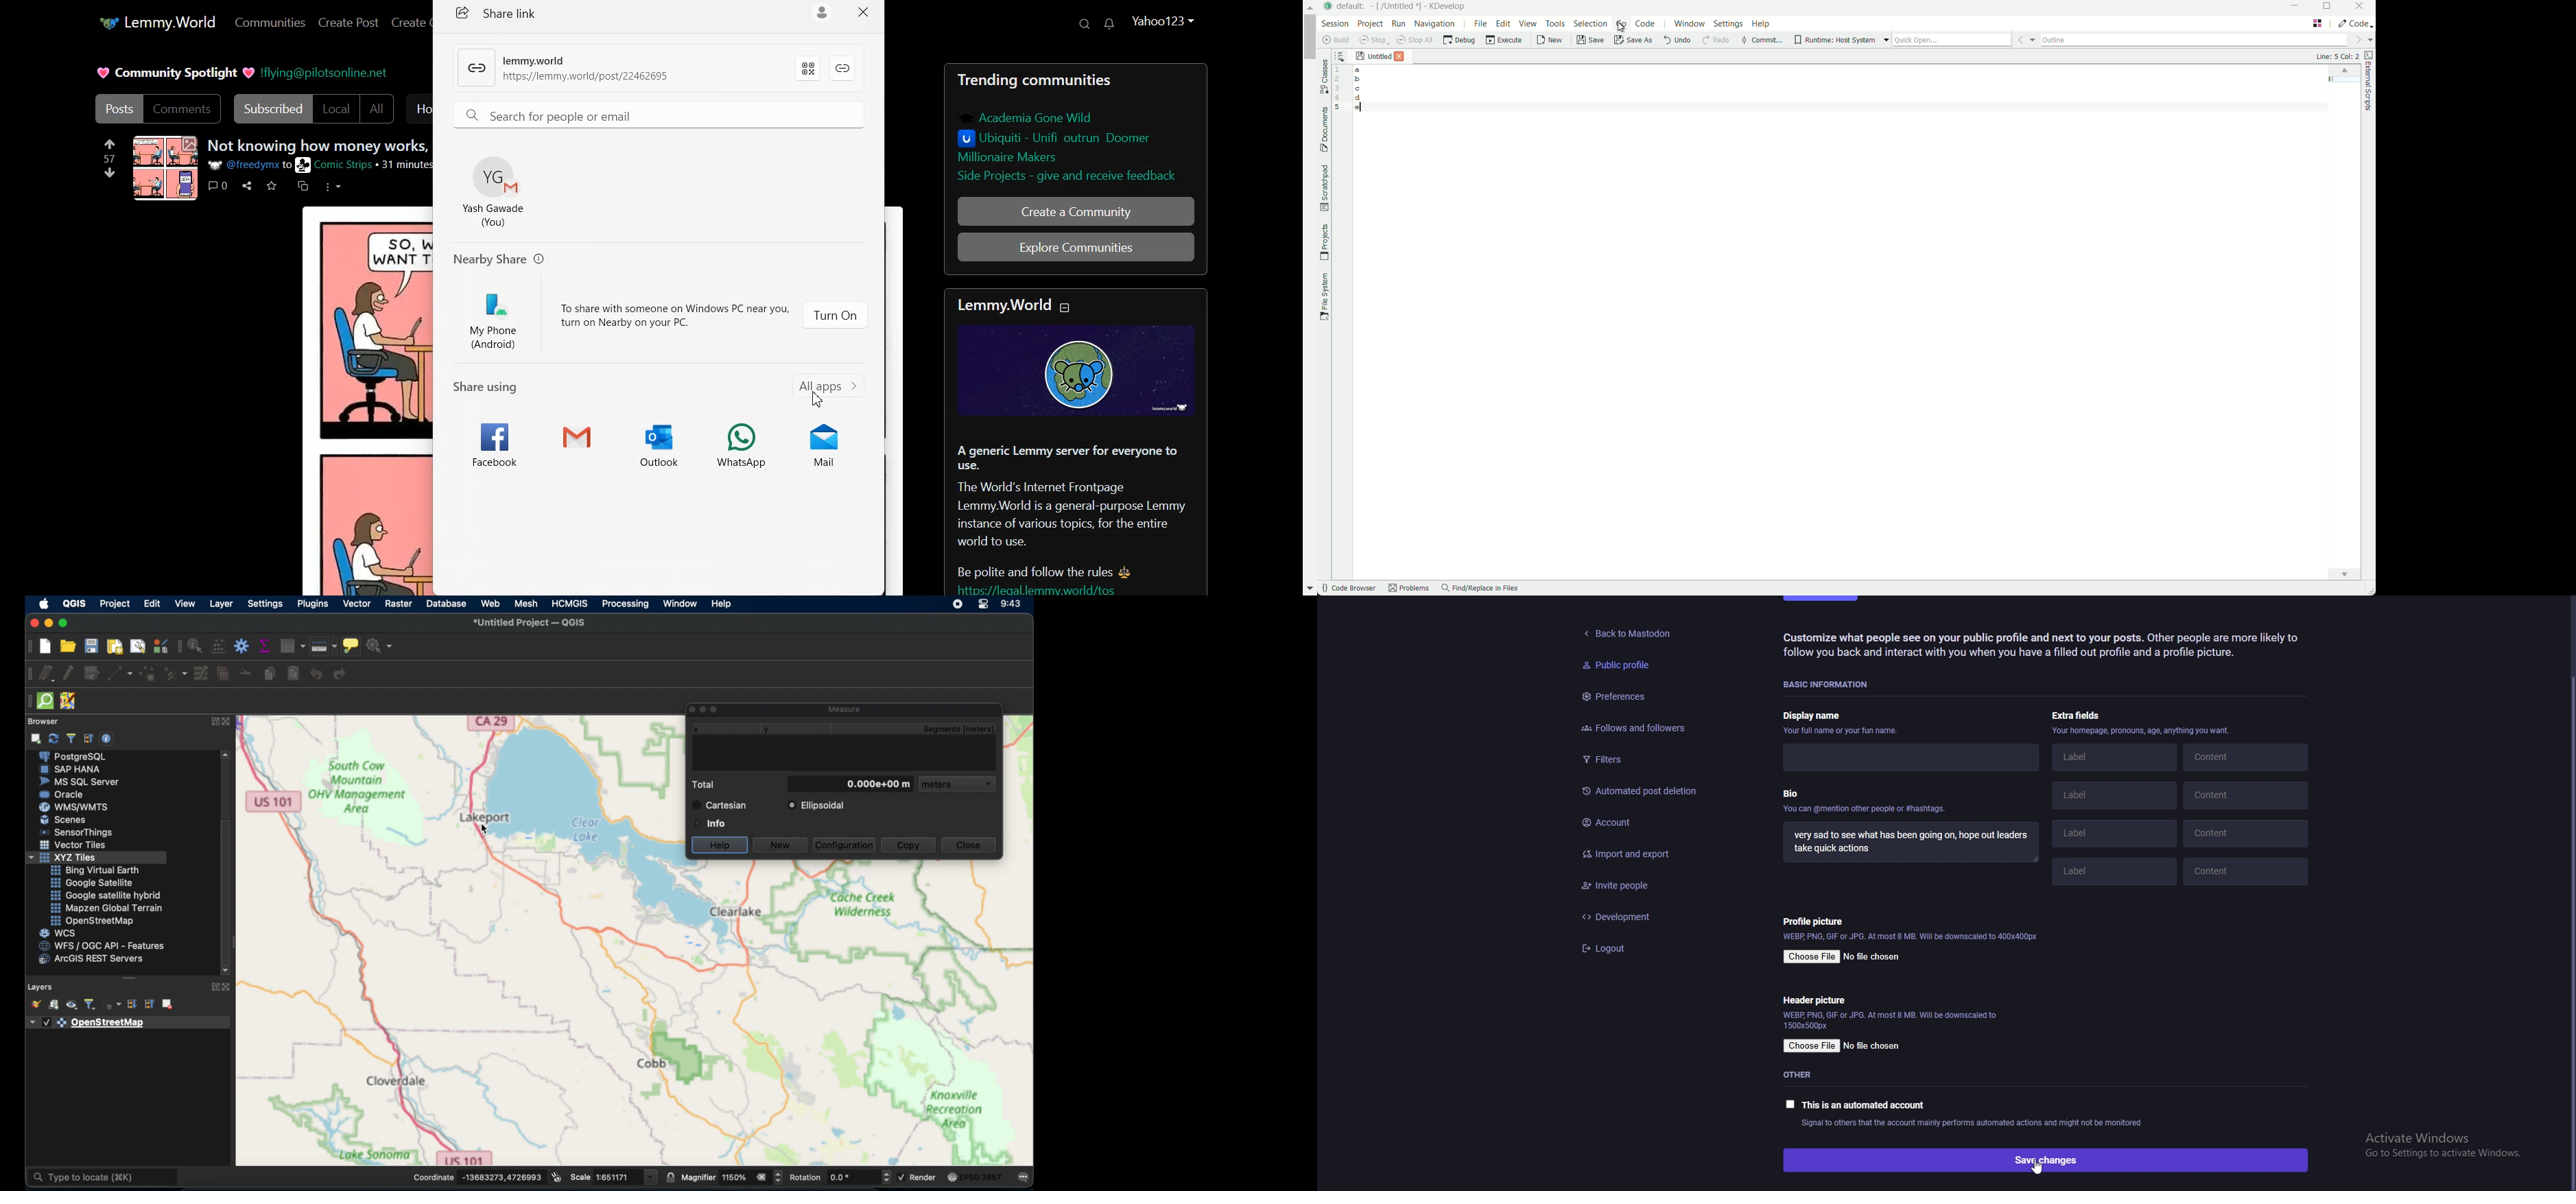 This screenshot has width=2576, height=1204. Describe the element at coordinates (116, 646) in the screenshot. I see `new print layout` at that location.